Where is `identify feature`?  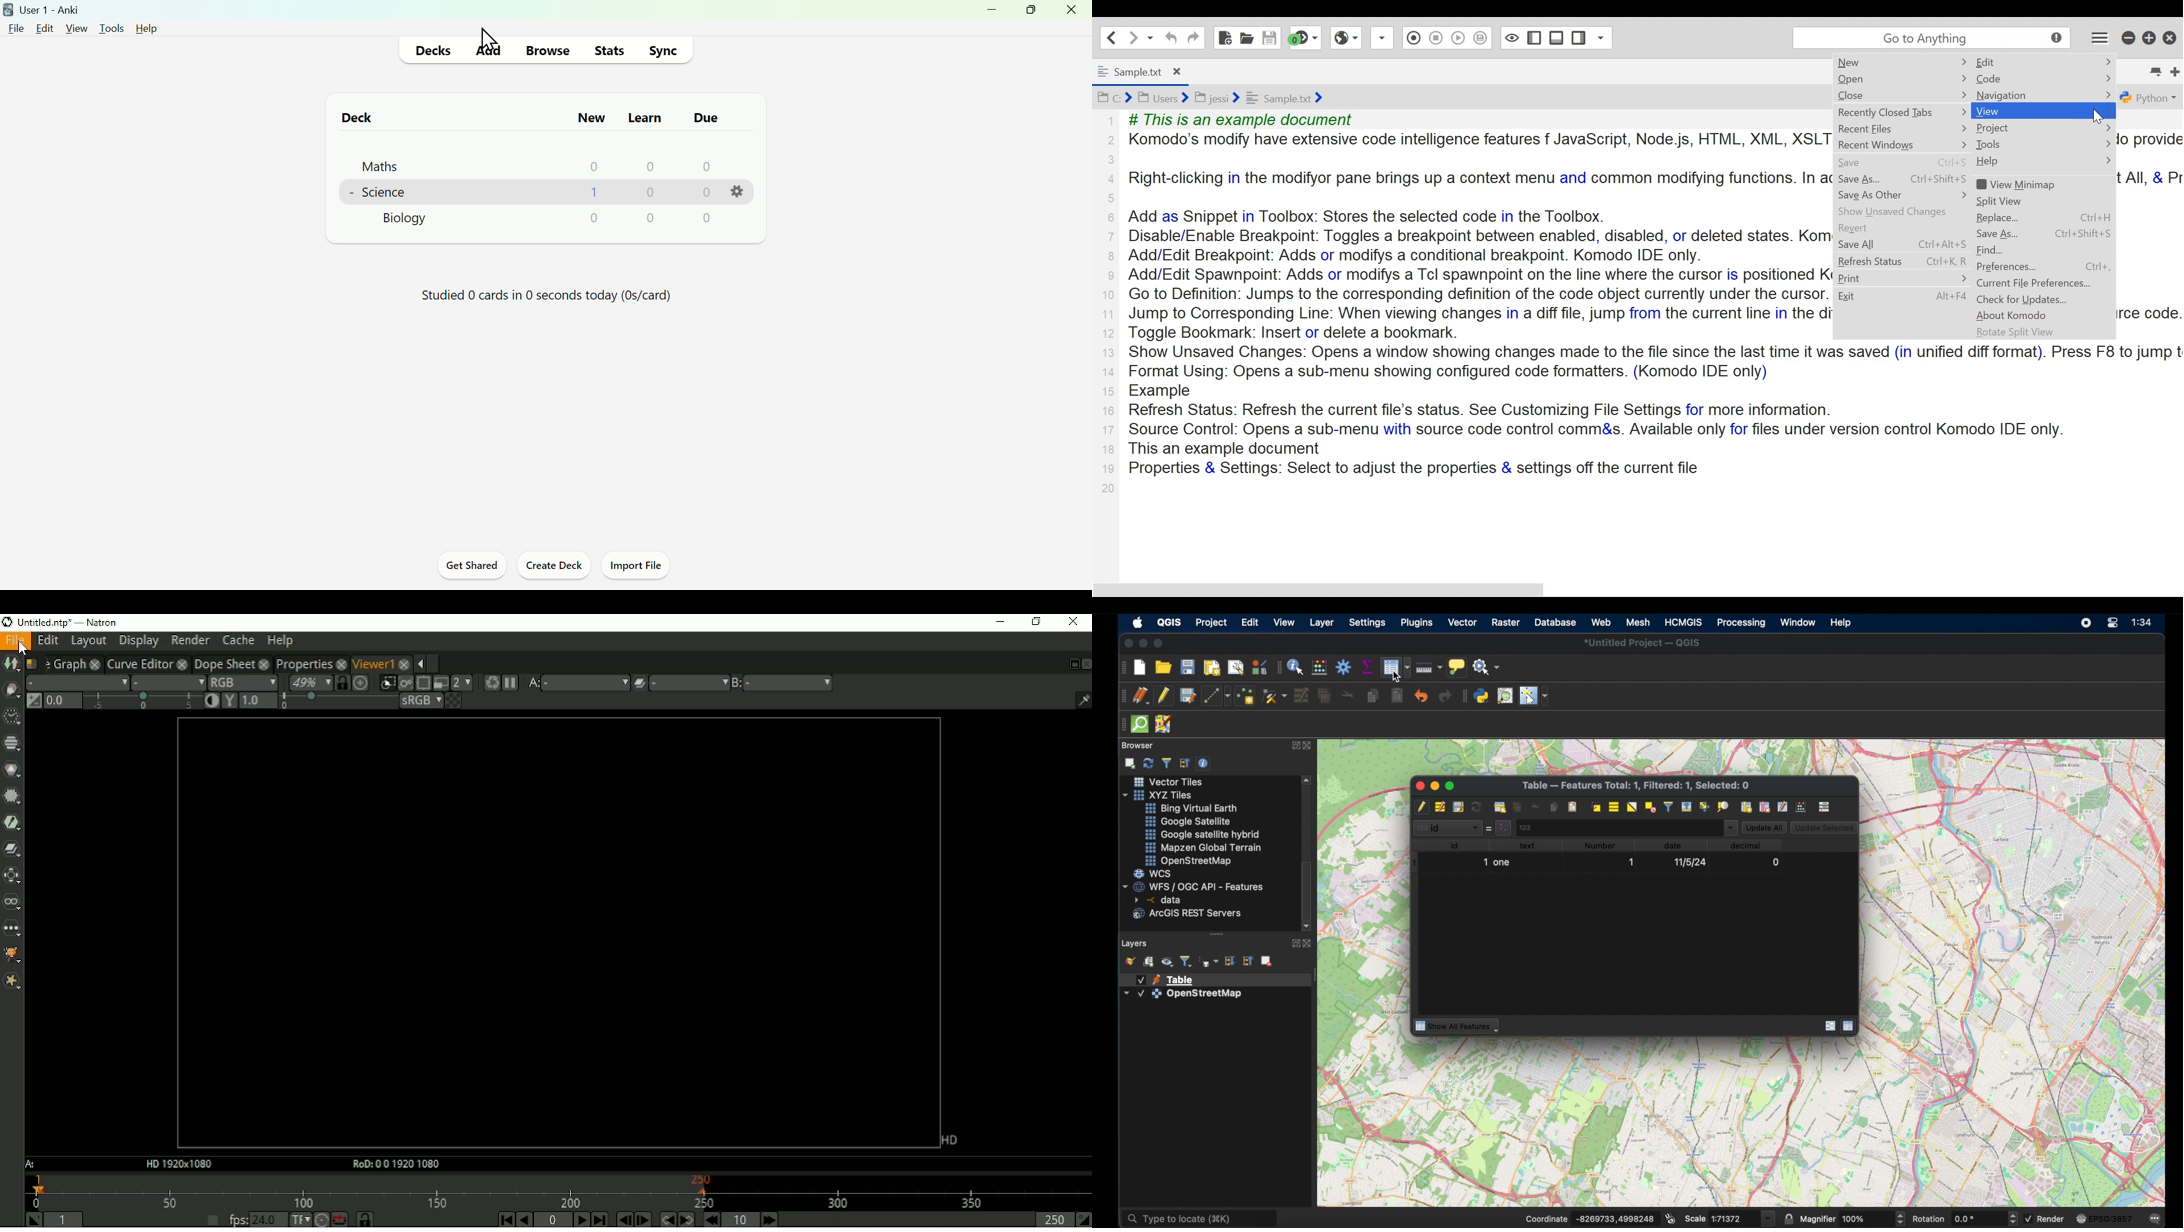 identify feature is located at coordinates (1295, 668).